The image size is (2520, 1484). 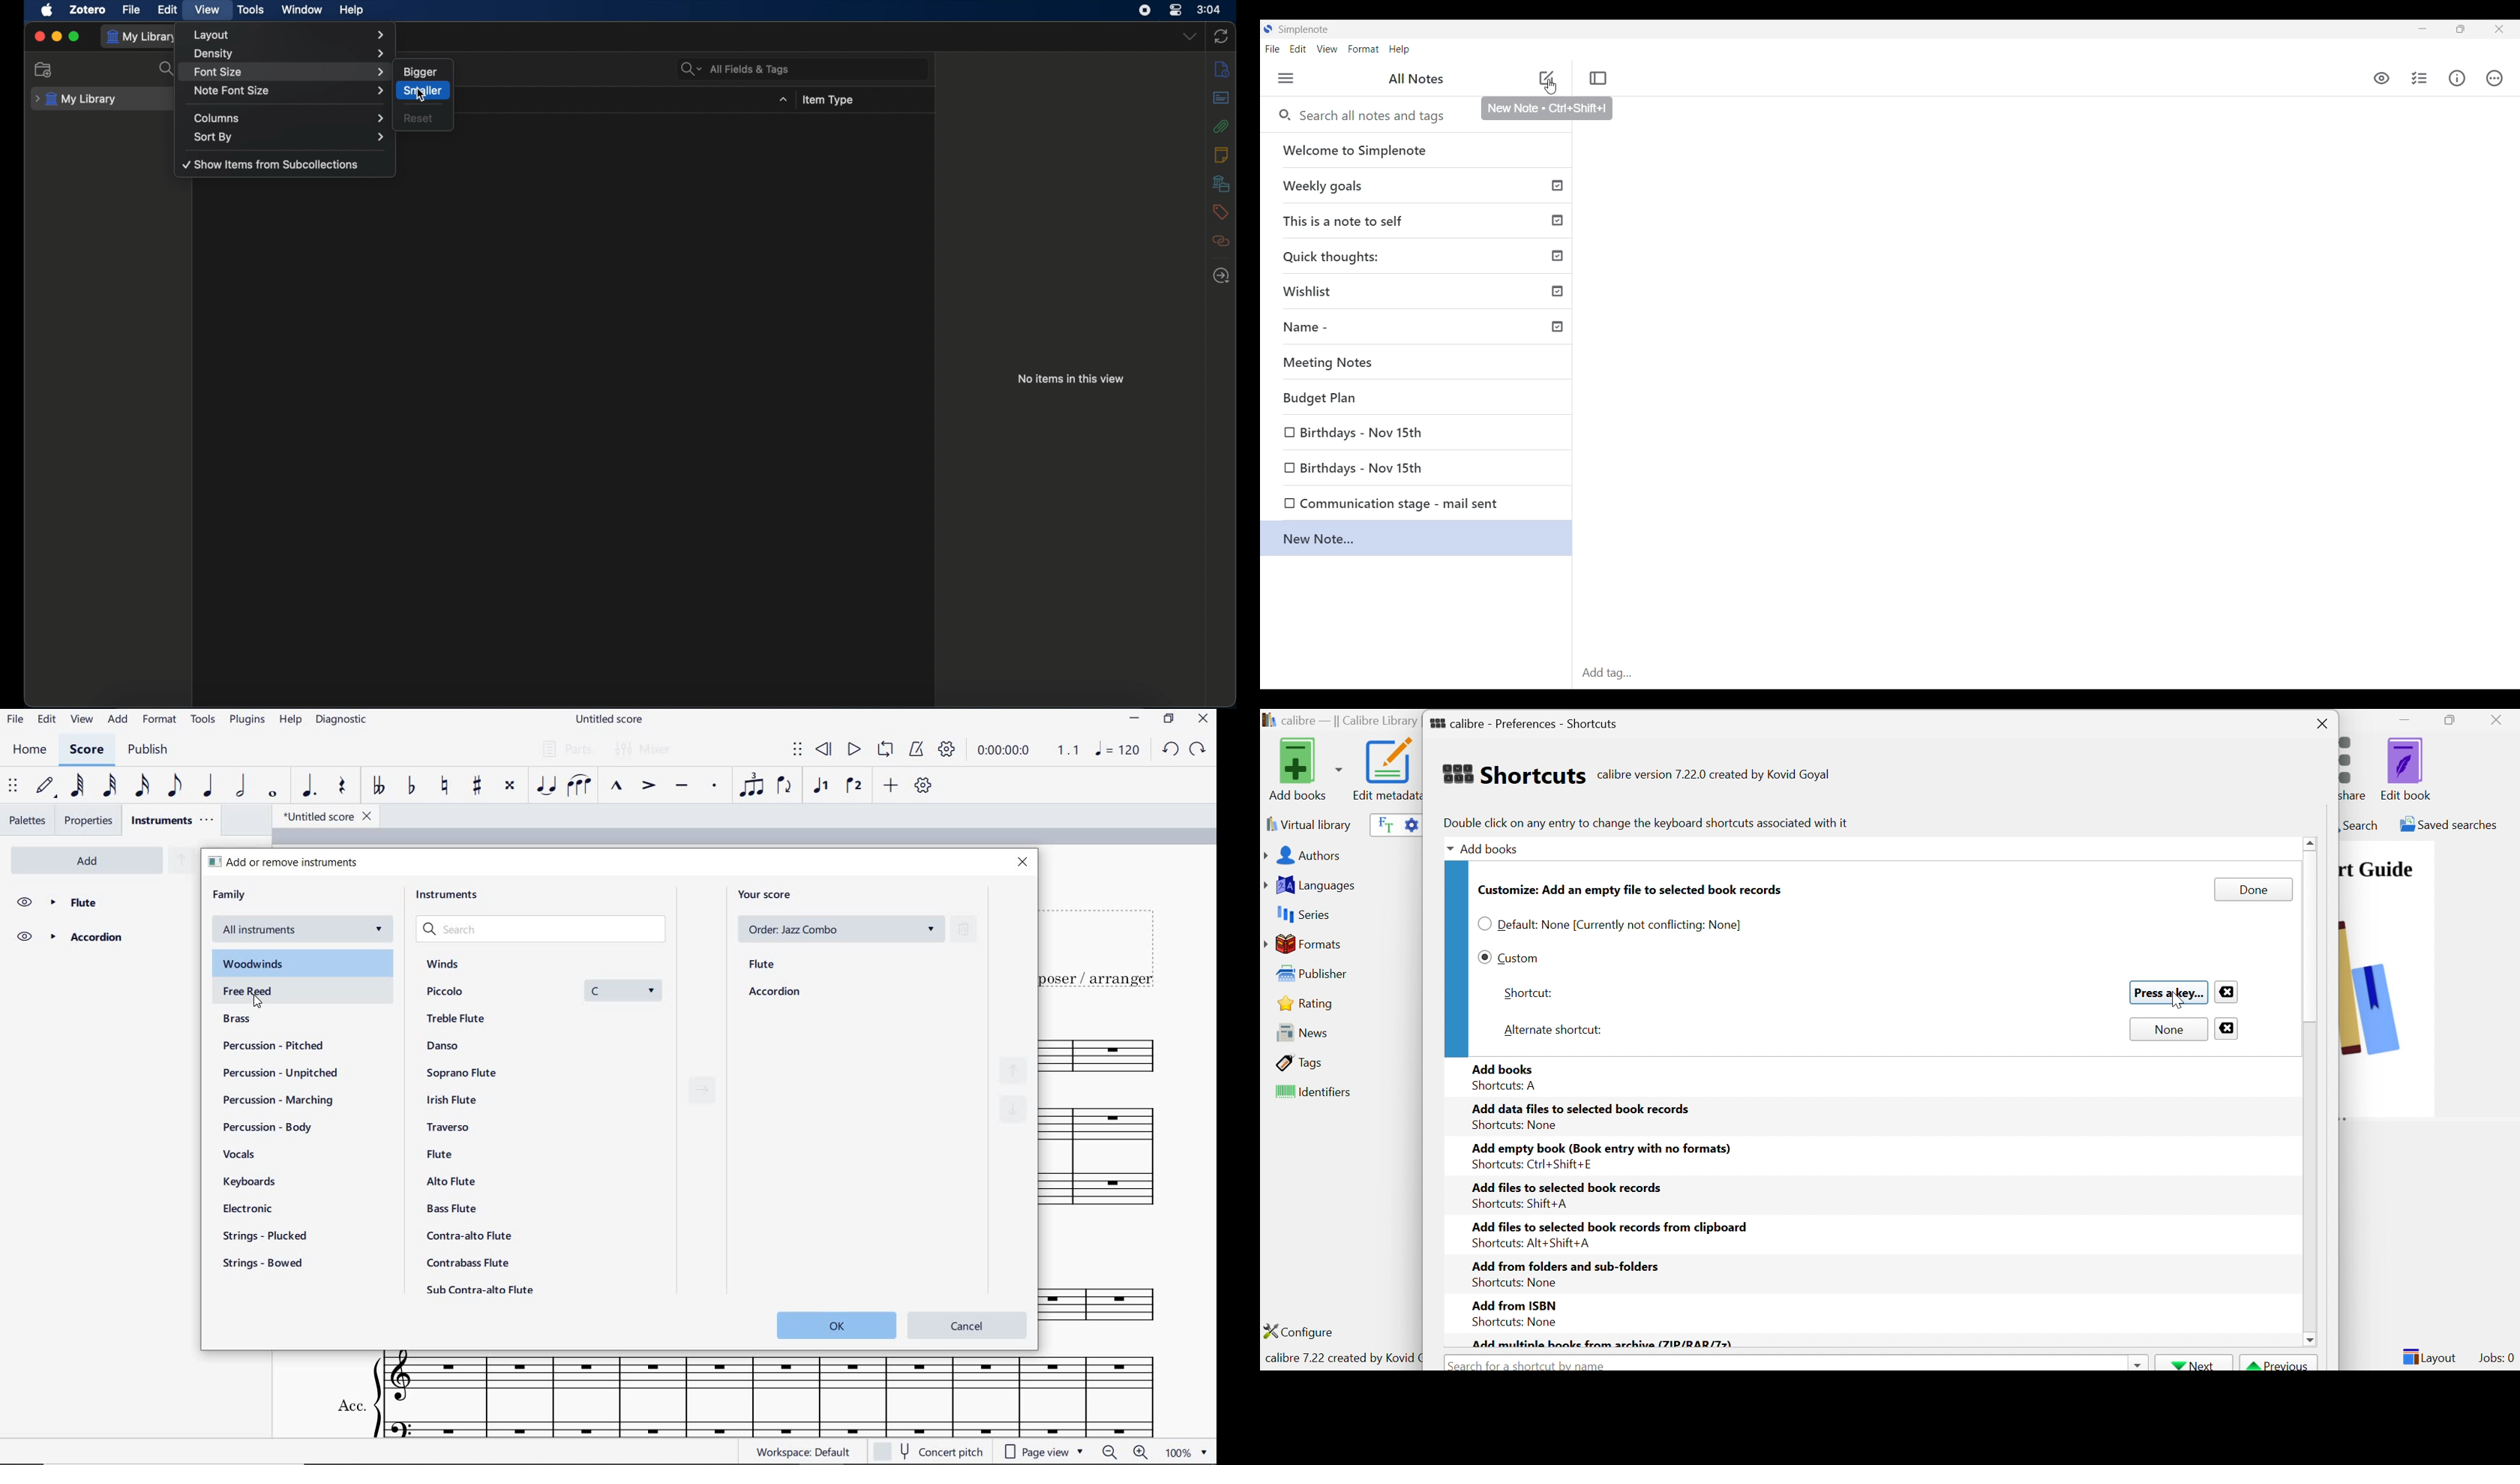 What do you see at coordinates (271, 794) in the screenshot?
I see `whole note` at bounding box center [271, 794].